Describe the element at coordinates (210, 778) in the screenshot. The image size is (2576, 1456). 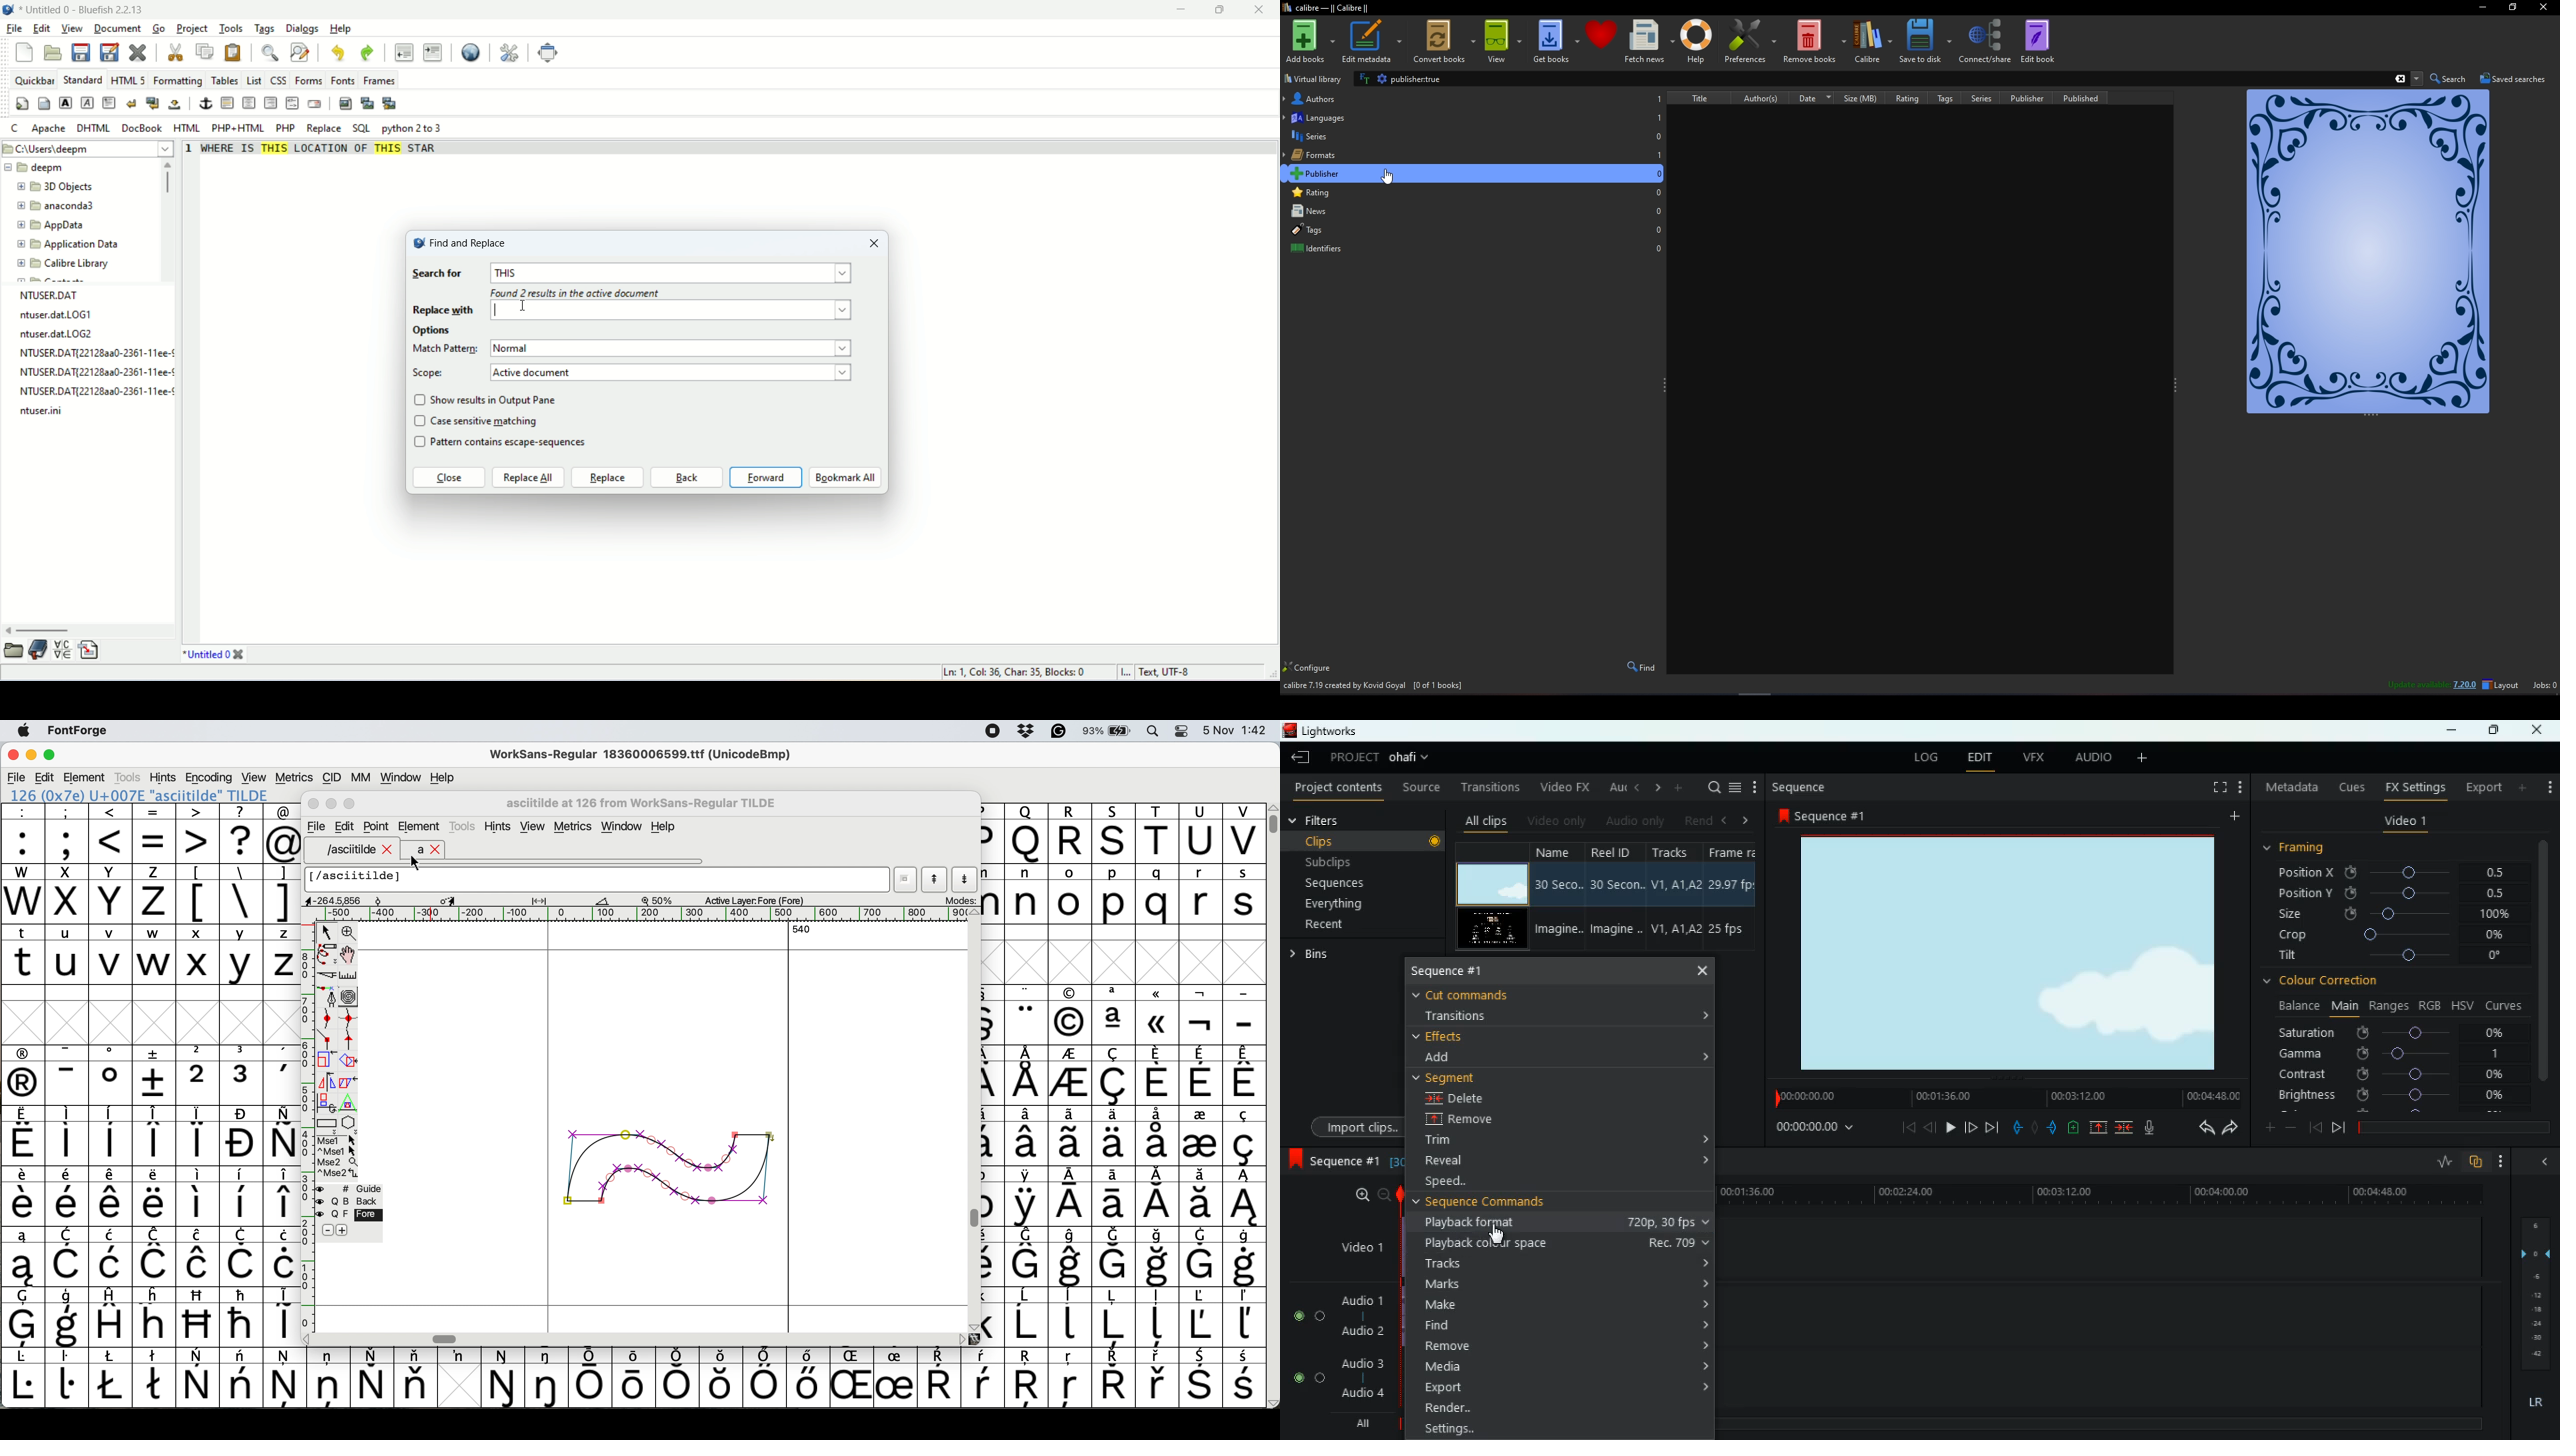
I see `encoding` at that location.